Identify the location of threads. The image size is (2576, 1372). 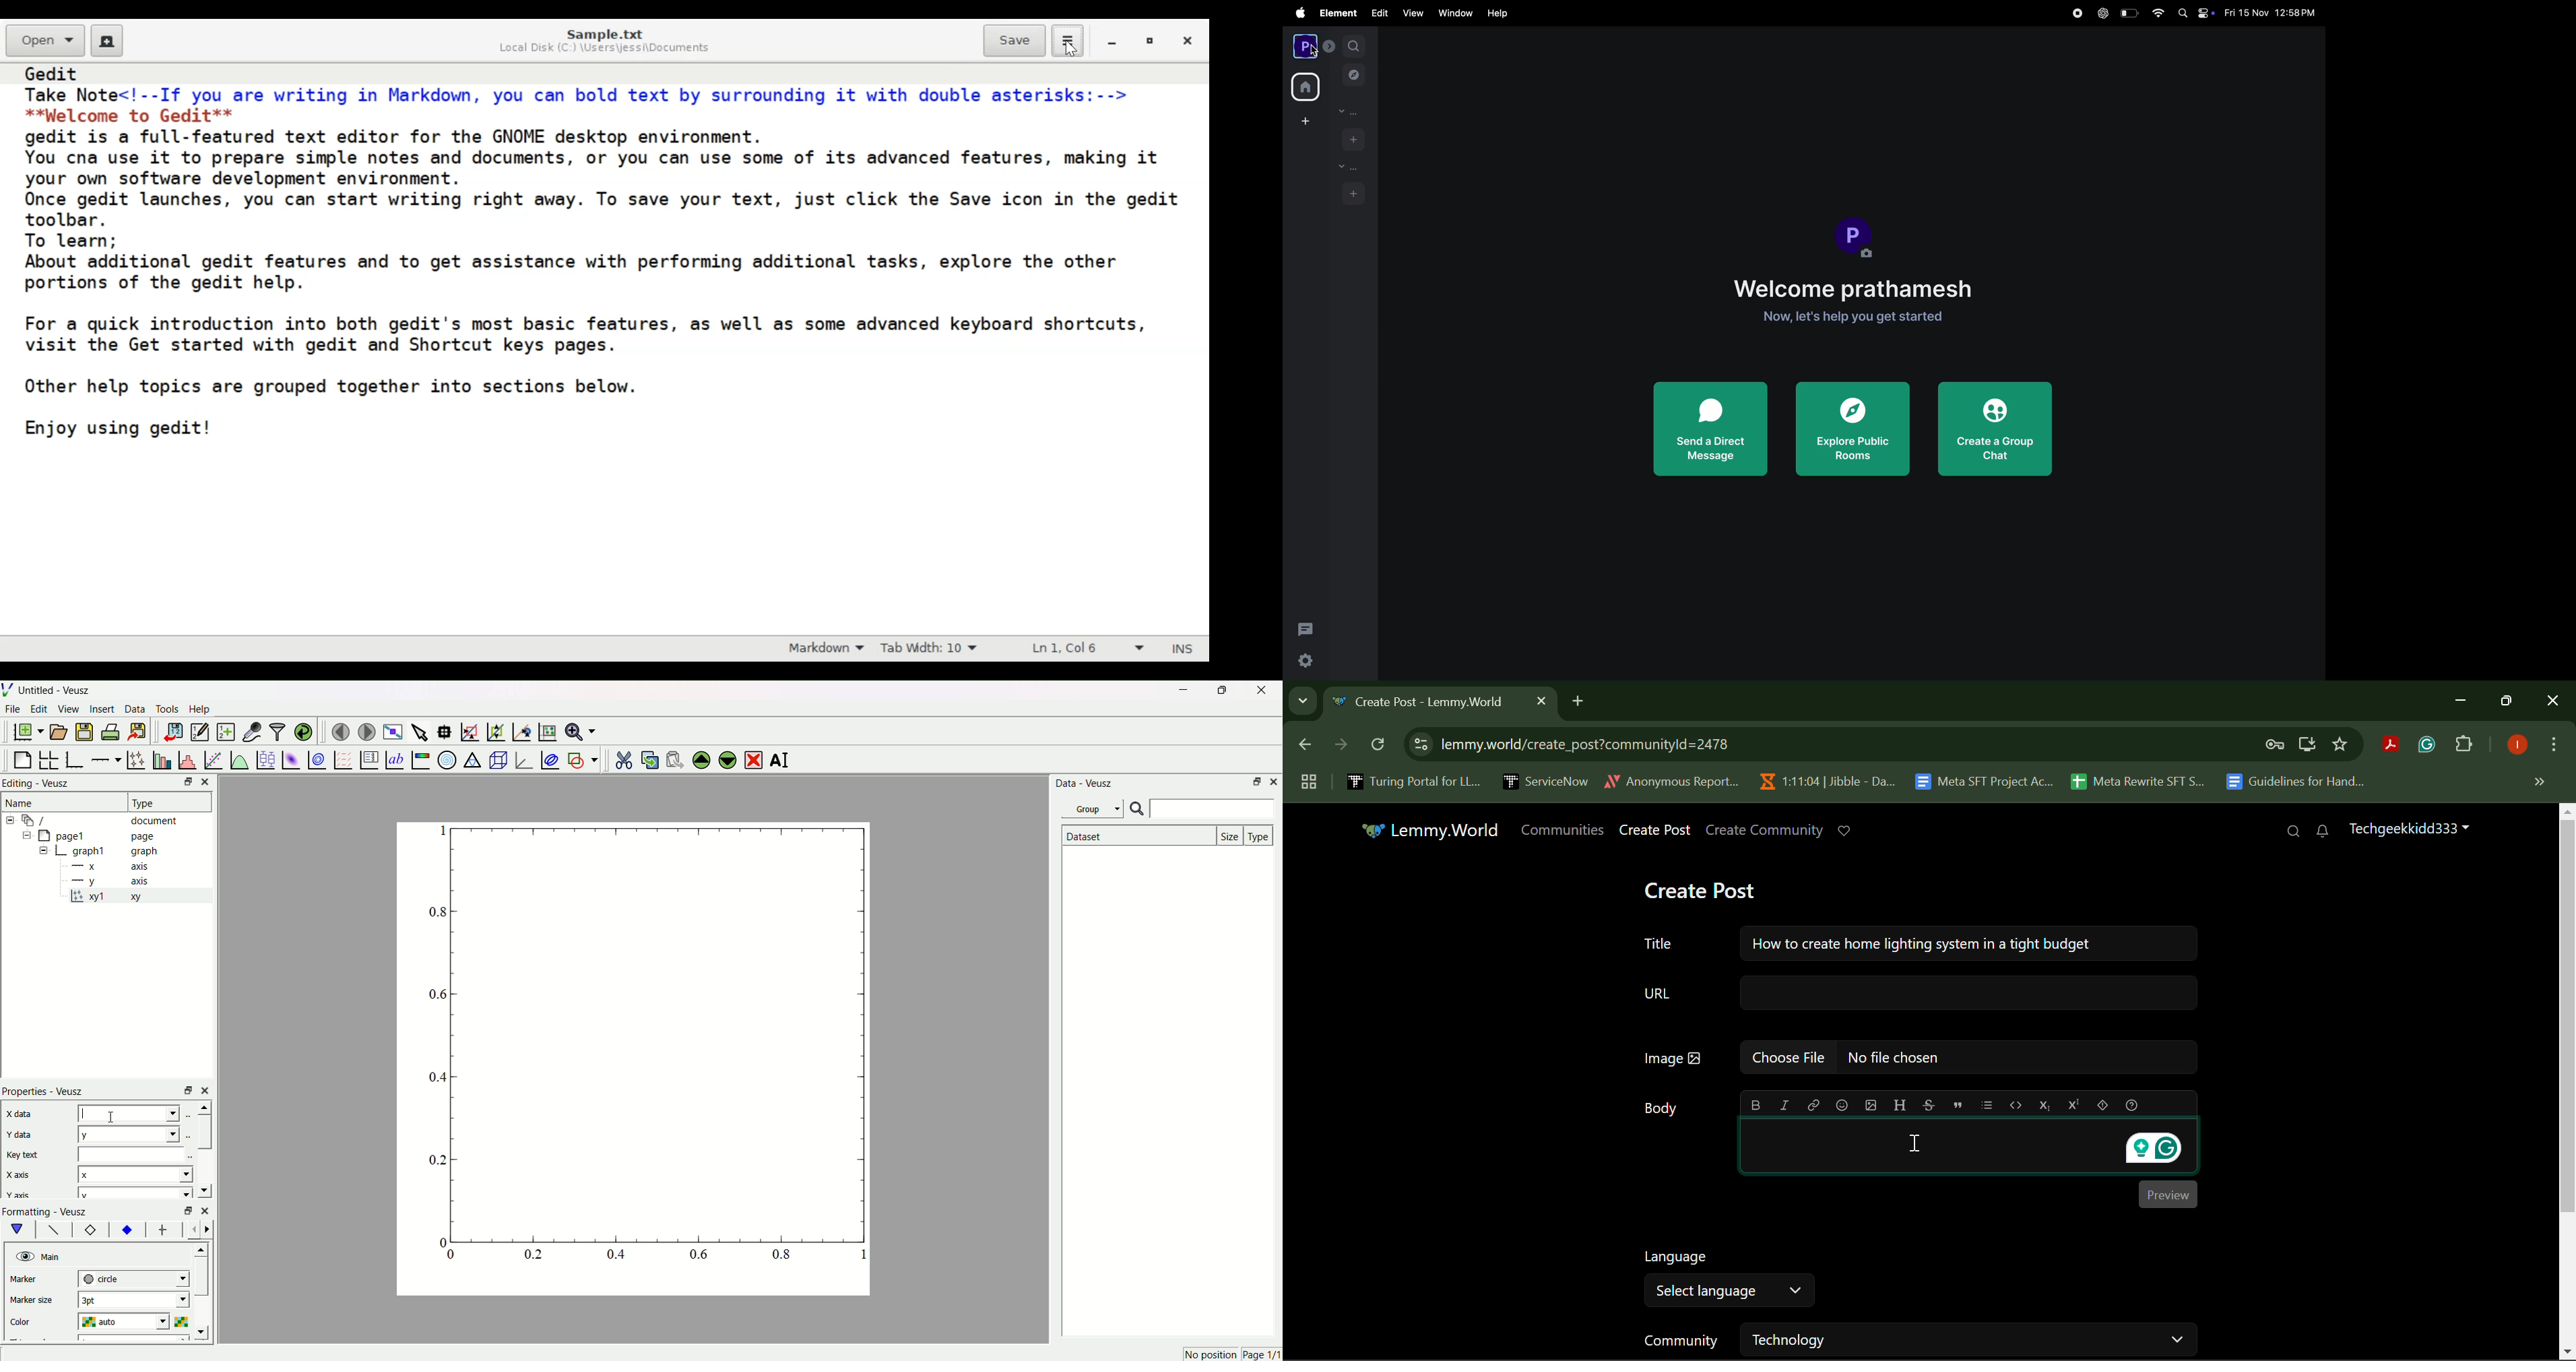
(1306, 628).